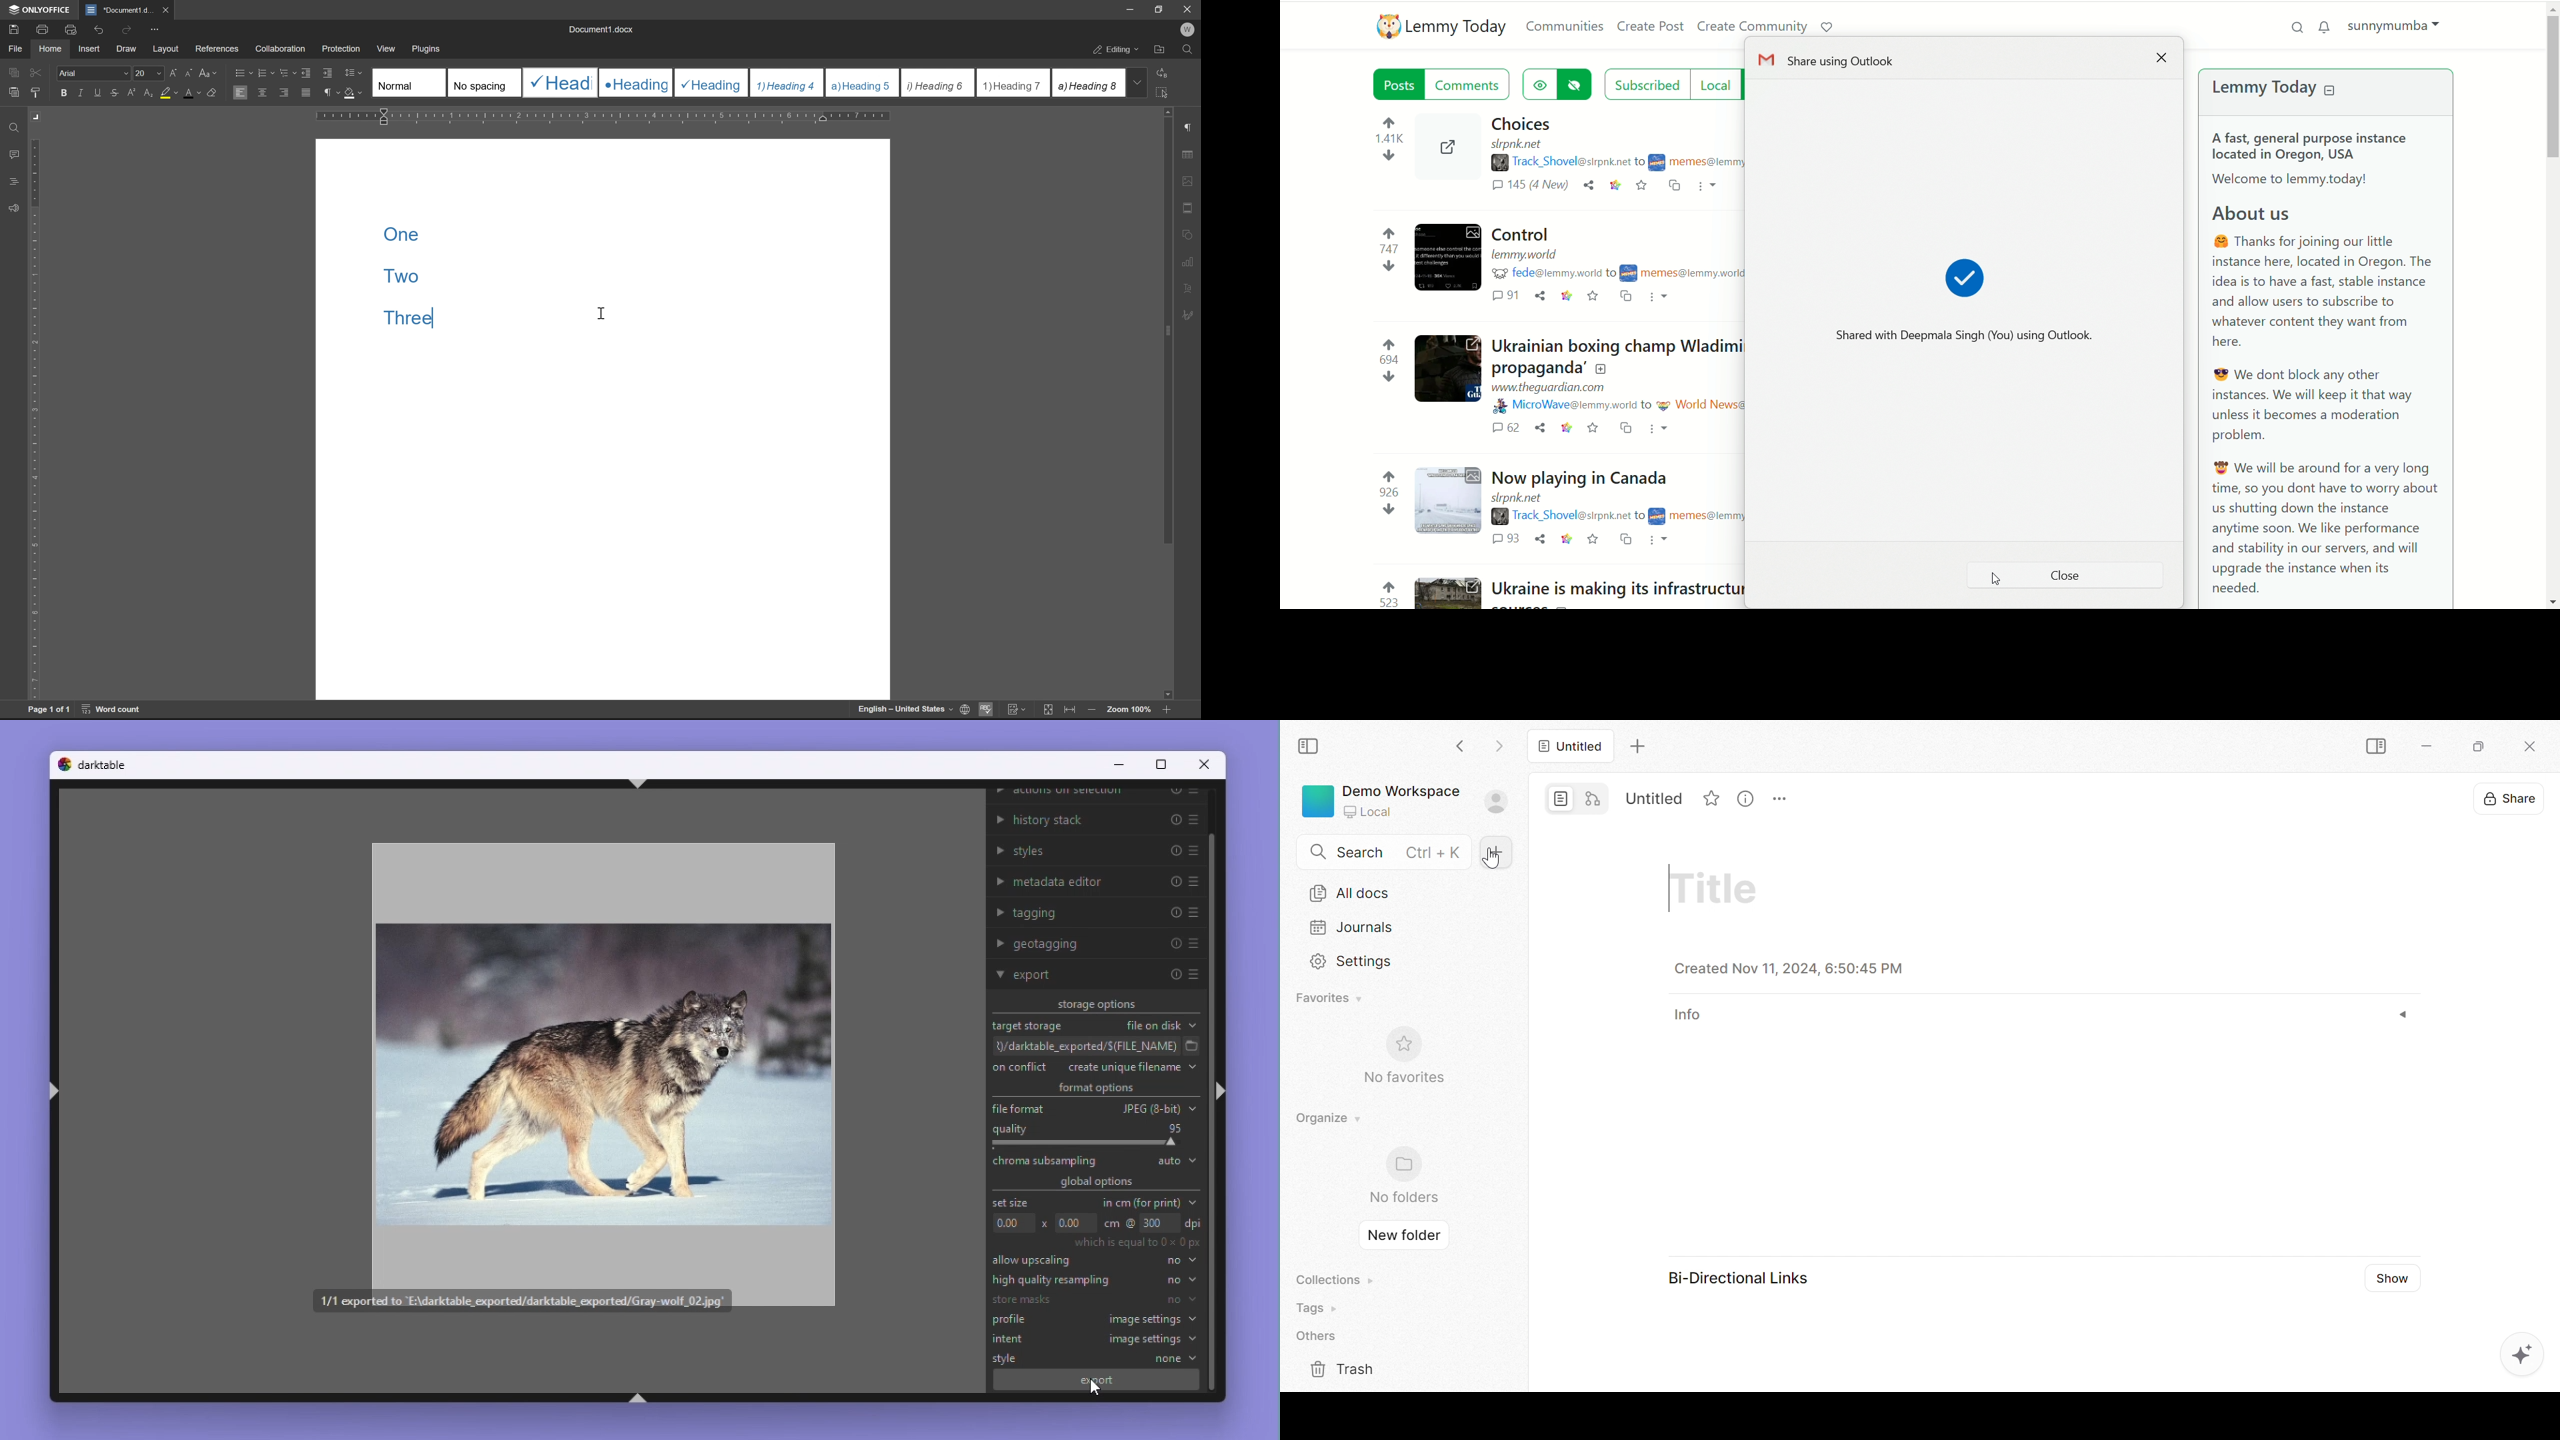  Describe the element at coordinates (1355, 963) in the screenshot. I see `Settings` at that location.